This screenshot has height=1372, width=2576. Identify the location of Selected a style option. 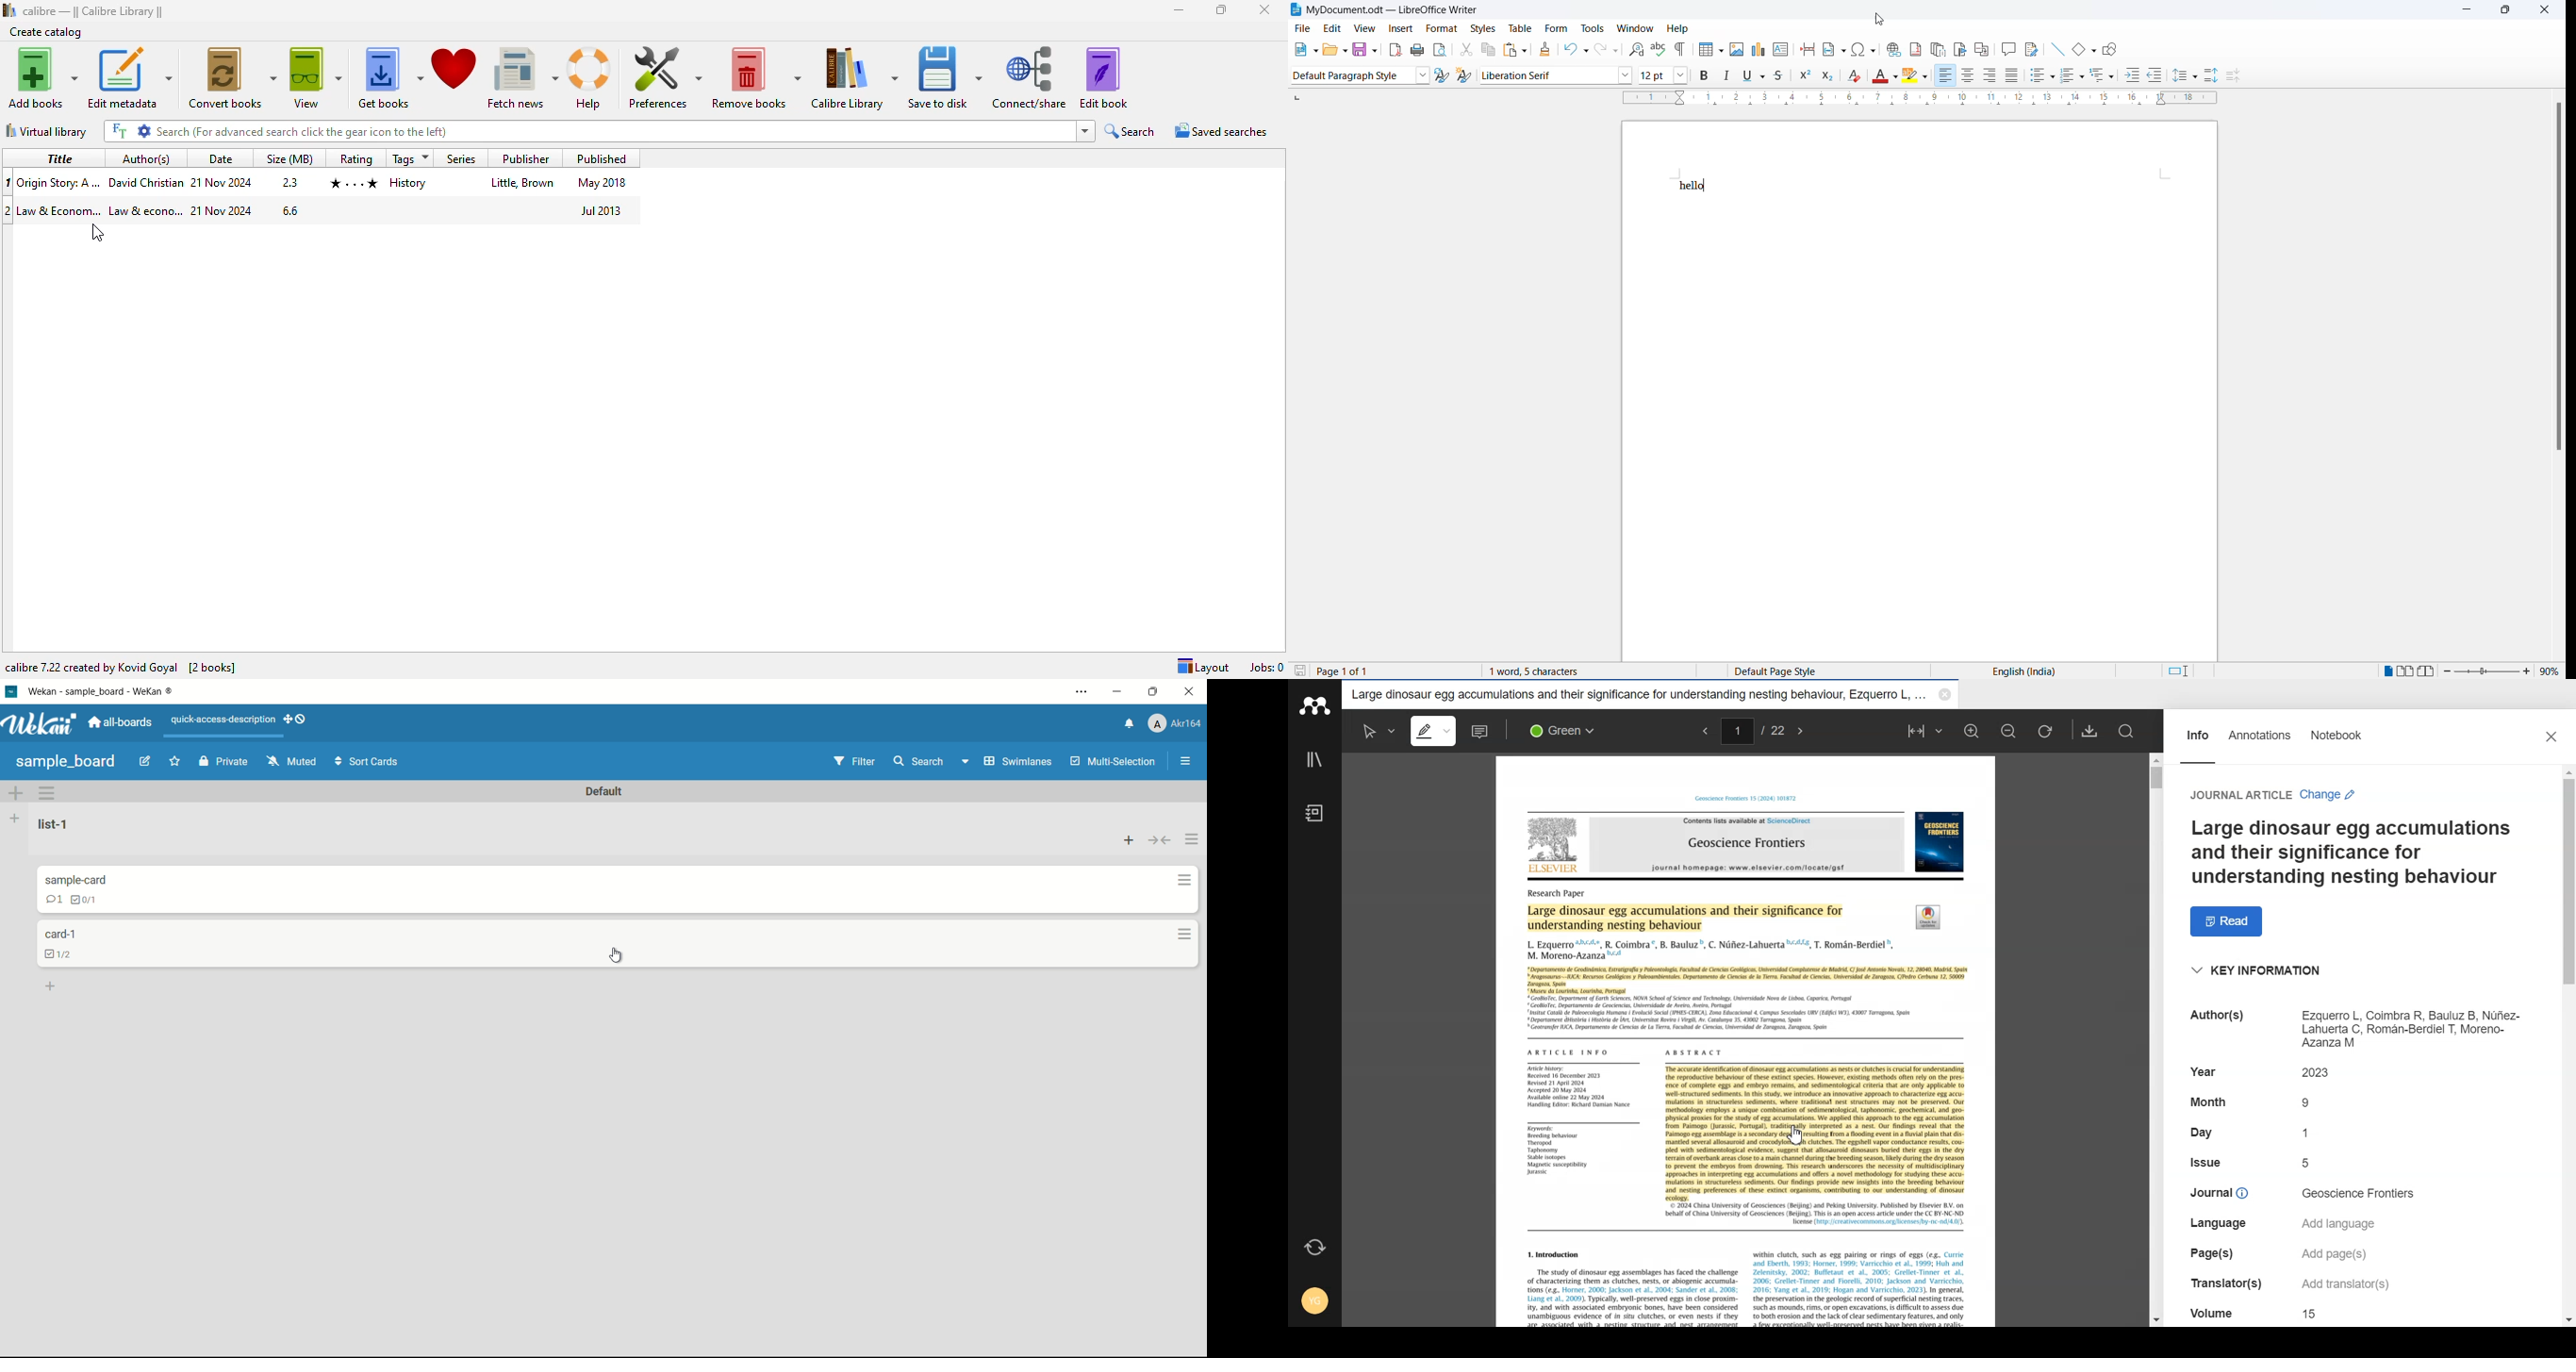
(1349, 76).